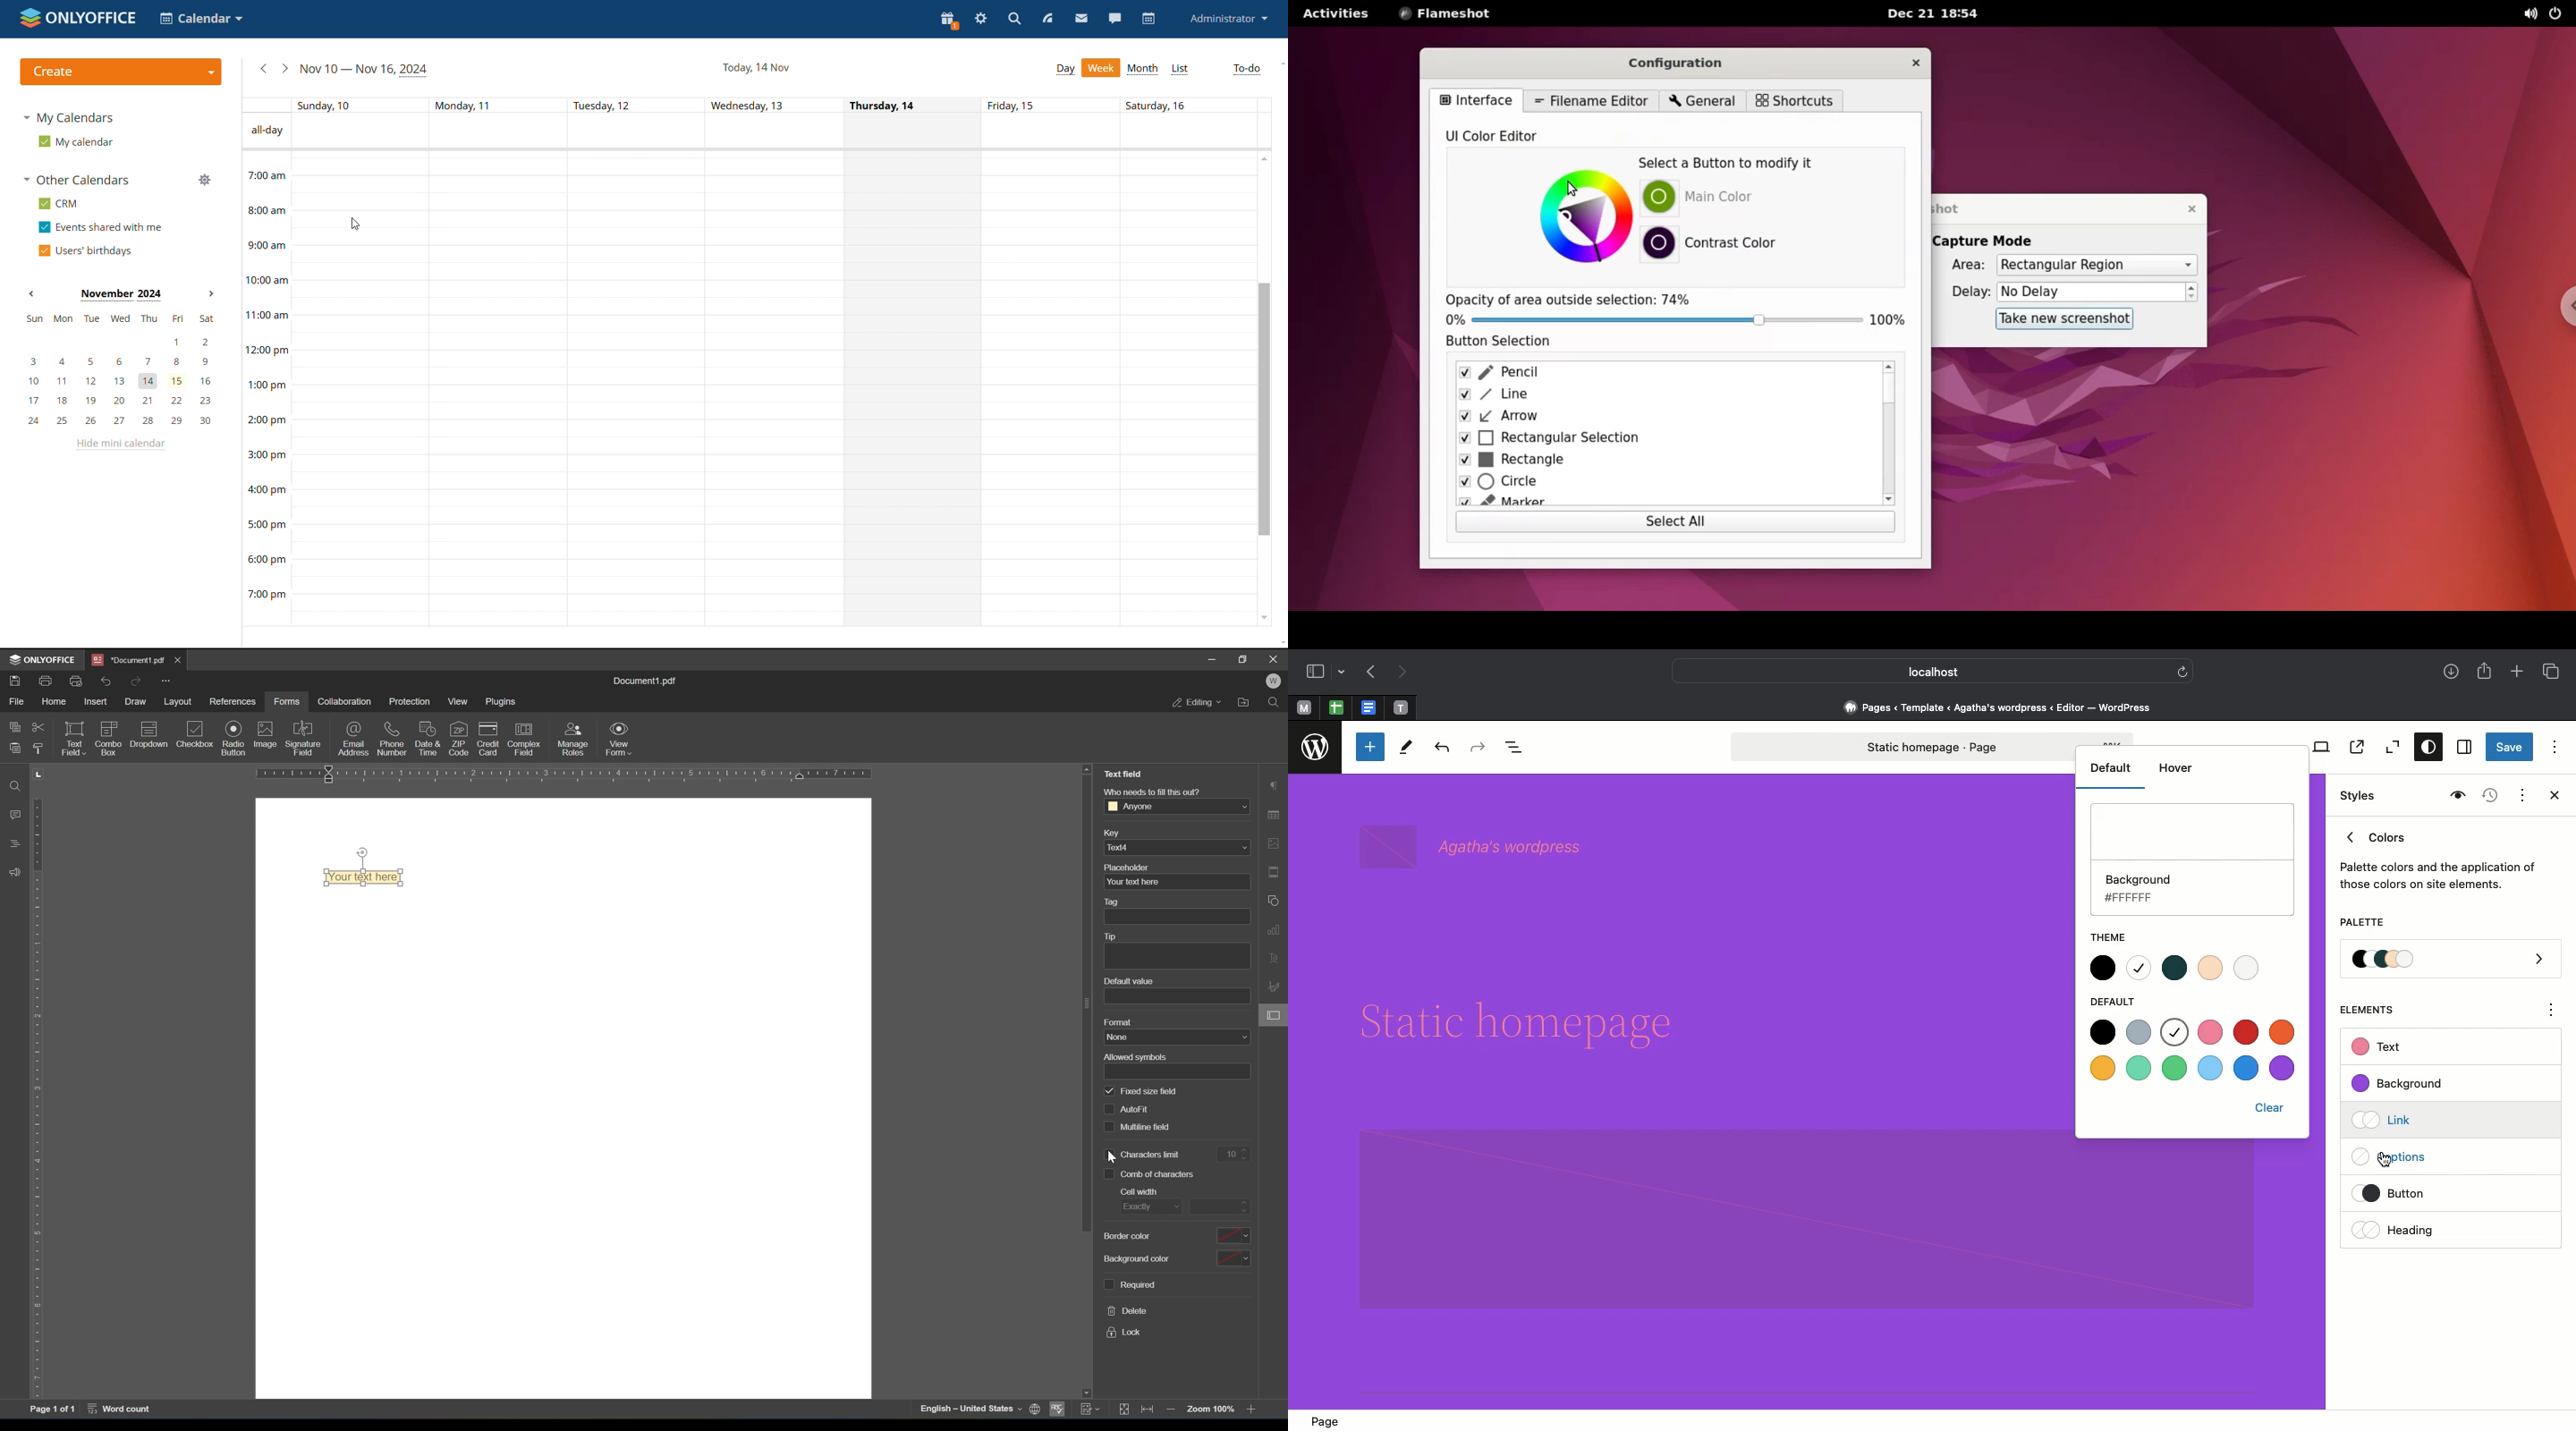 The image size is (2576, 1456). Describe the element at coordinates (2552, 1012) in the screenshot. I see `options` at that location.